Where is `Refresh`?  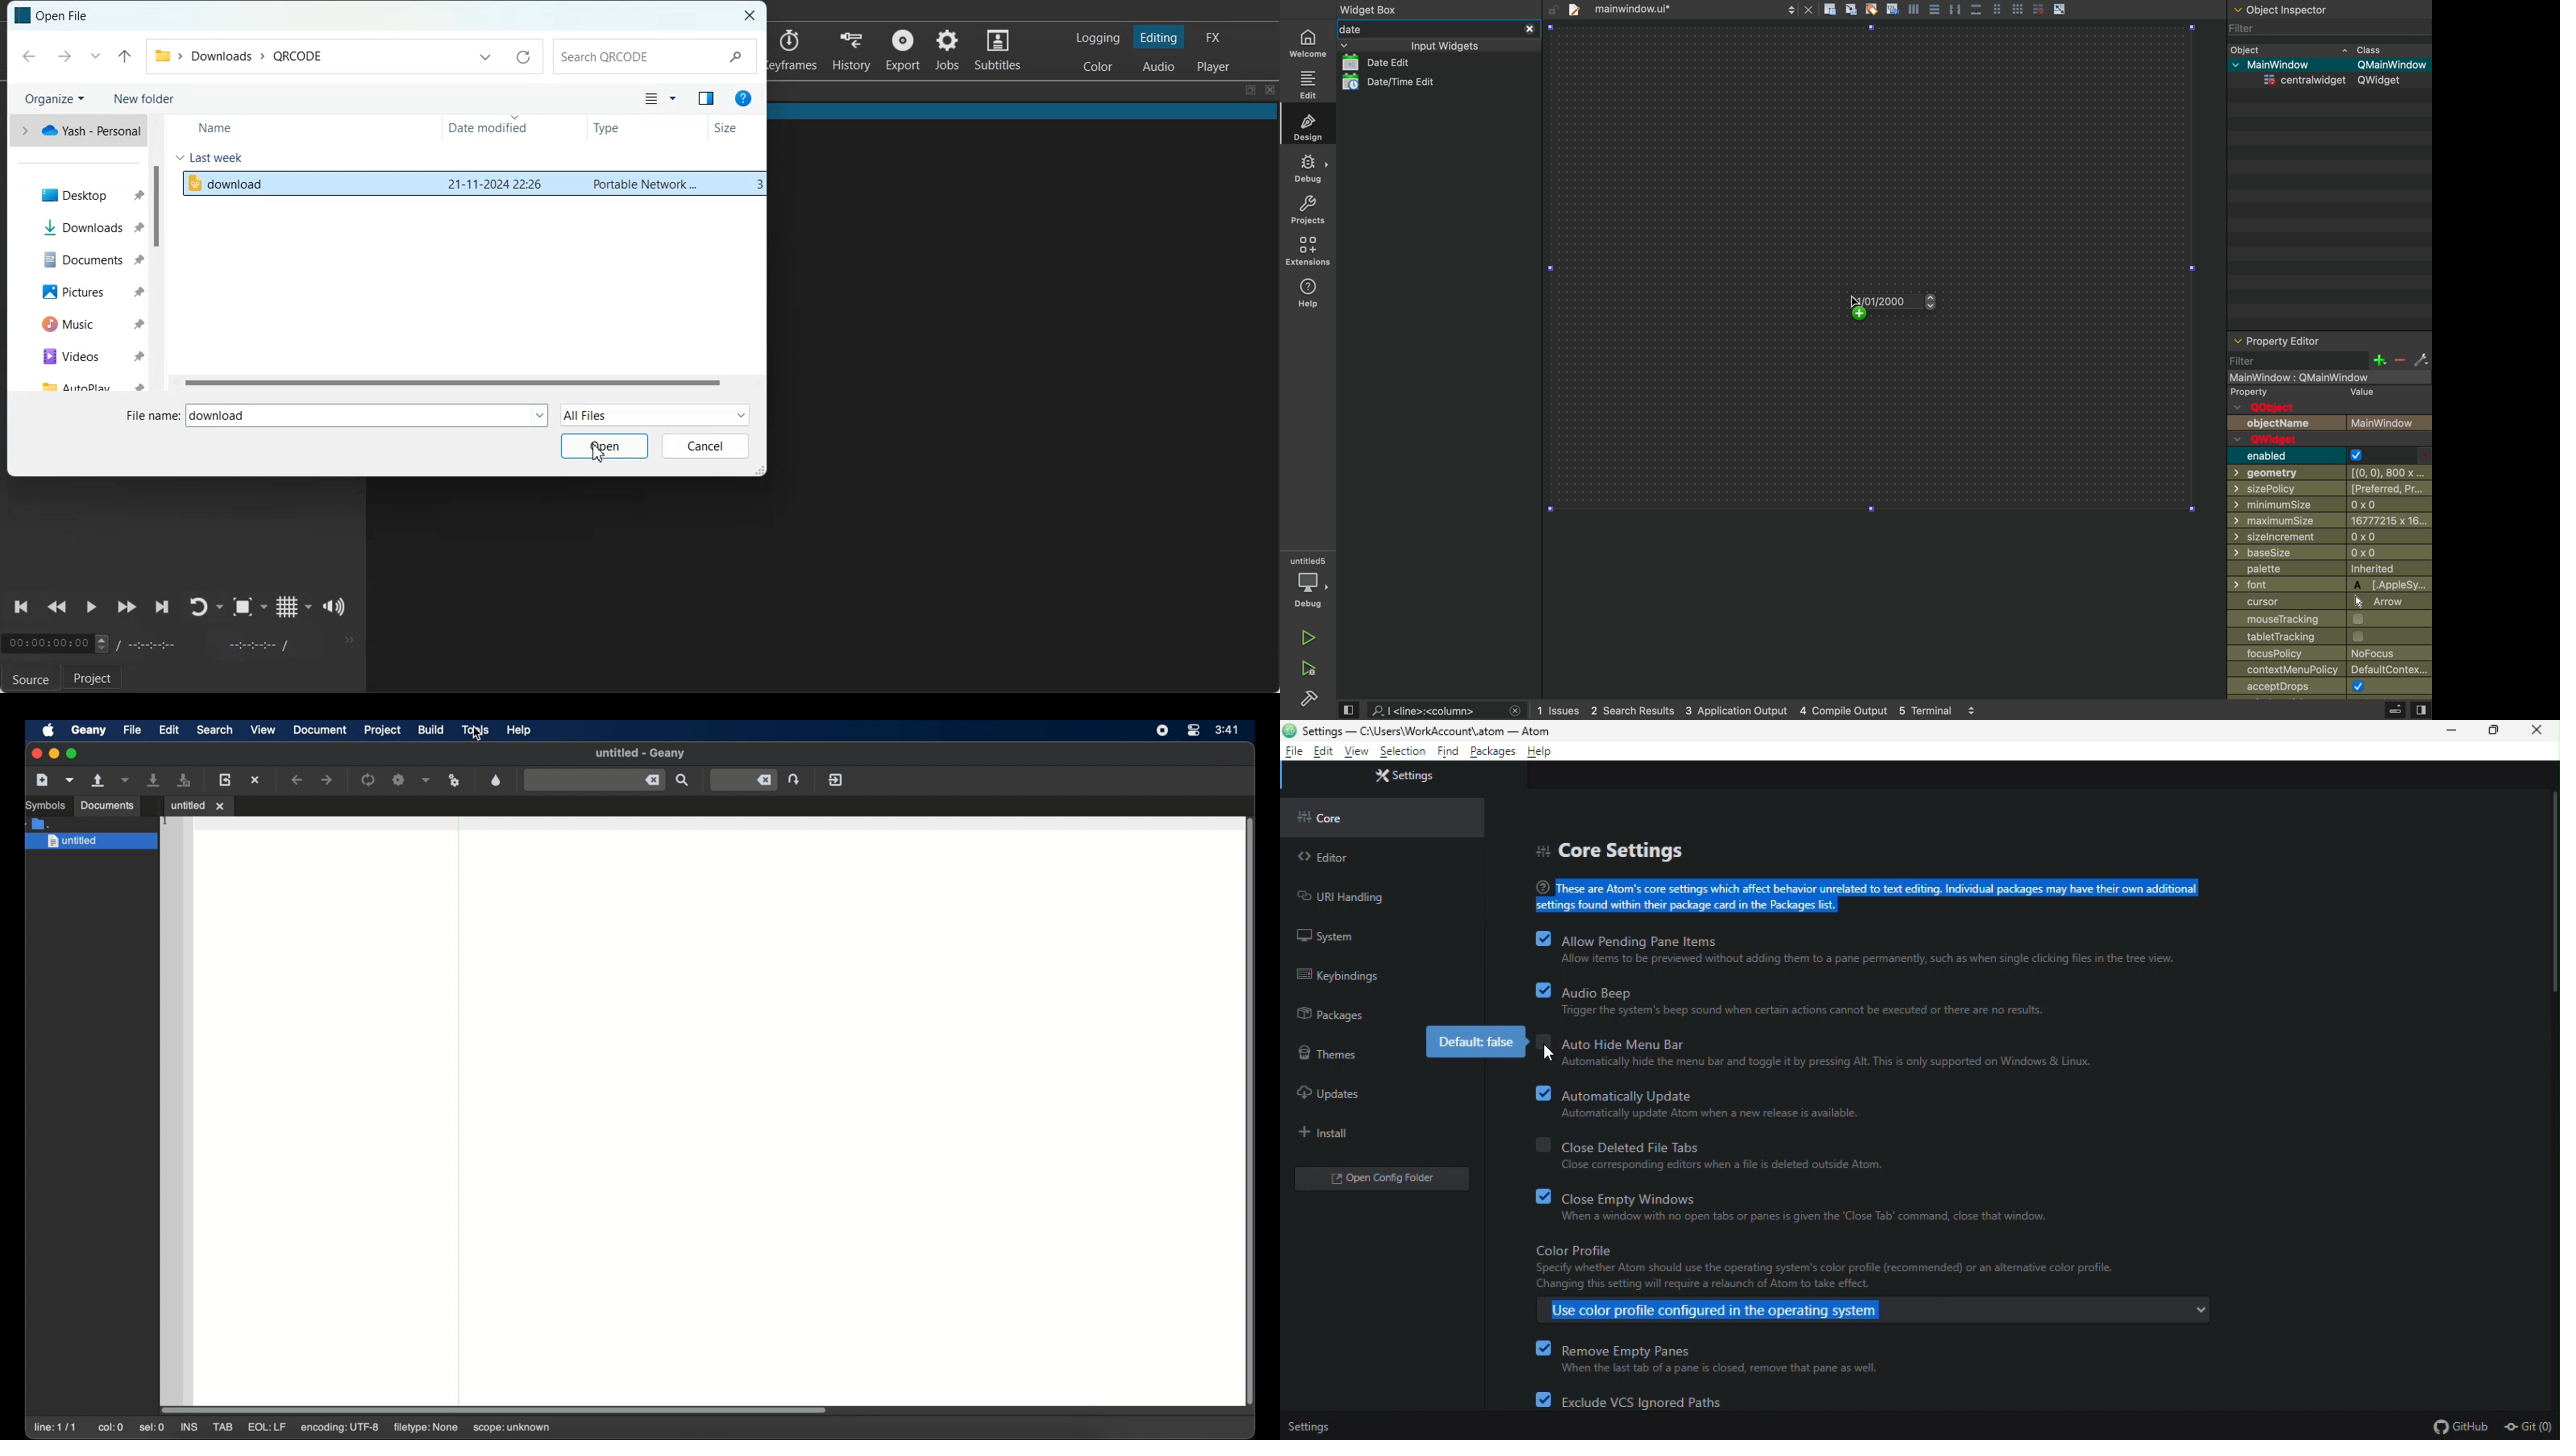 Refresh is located at coordinates (522, 57).